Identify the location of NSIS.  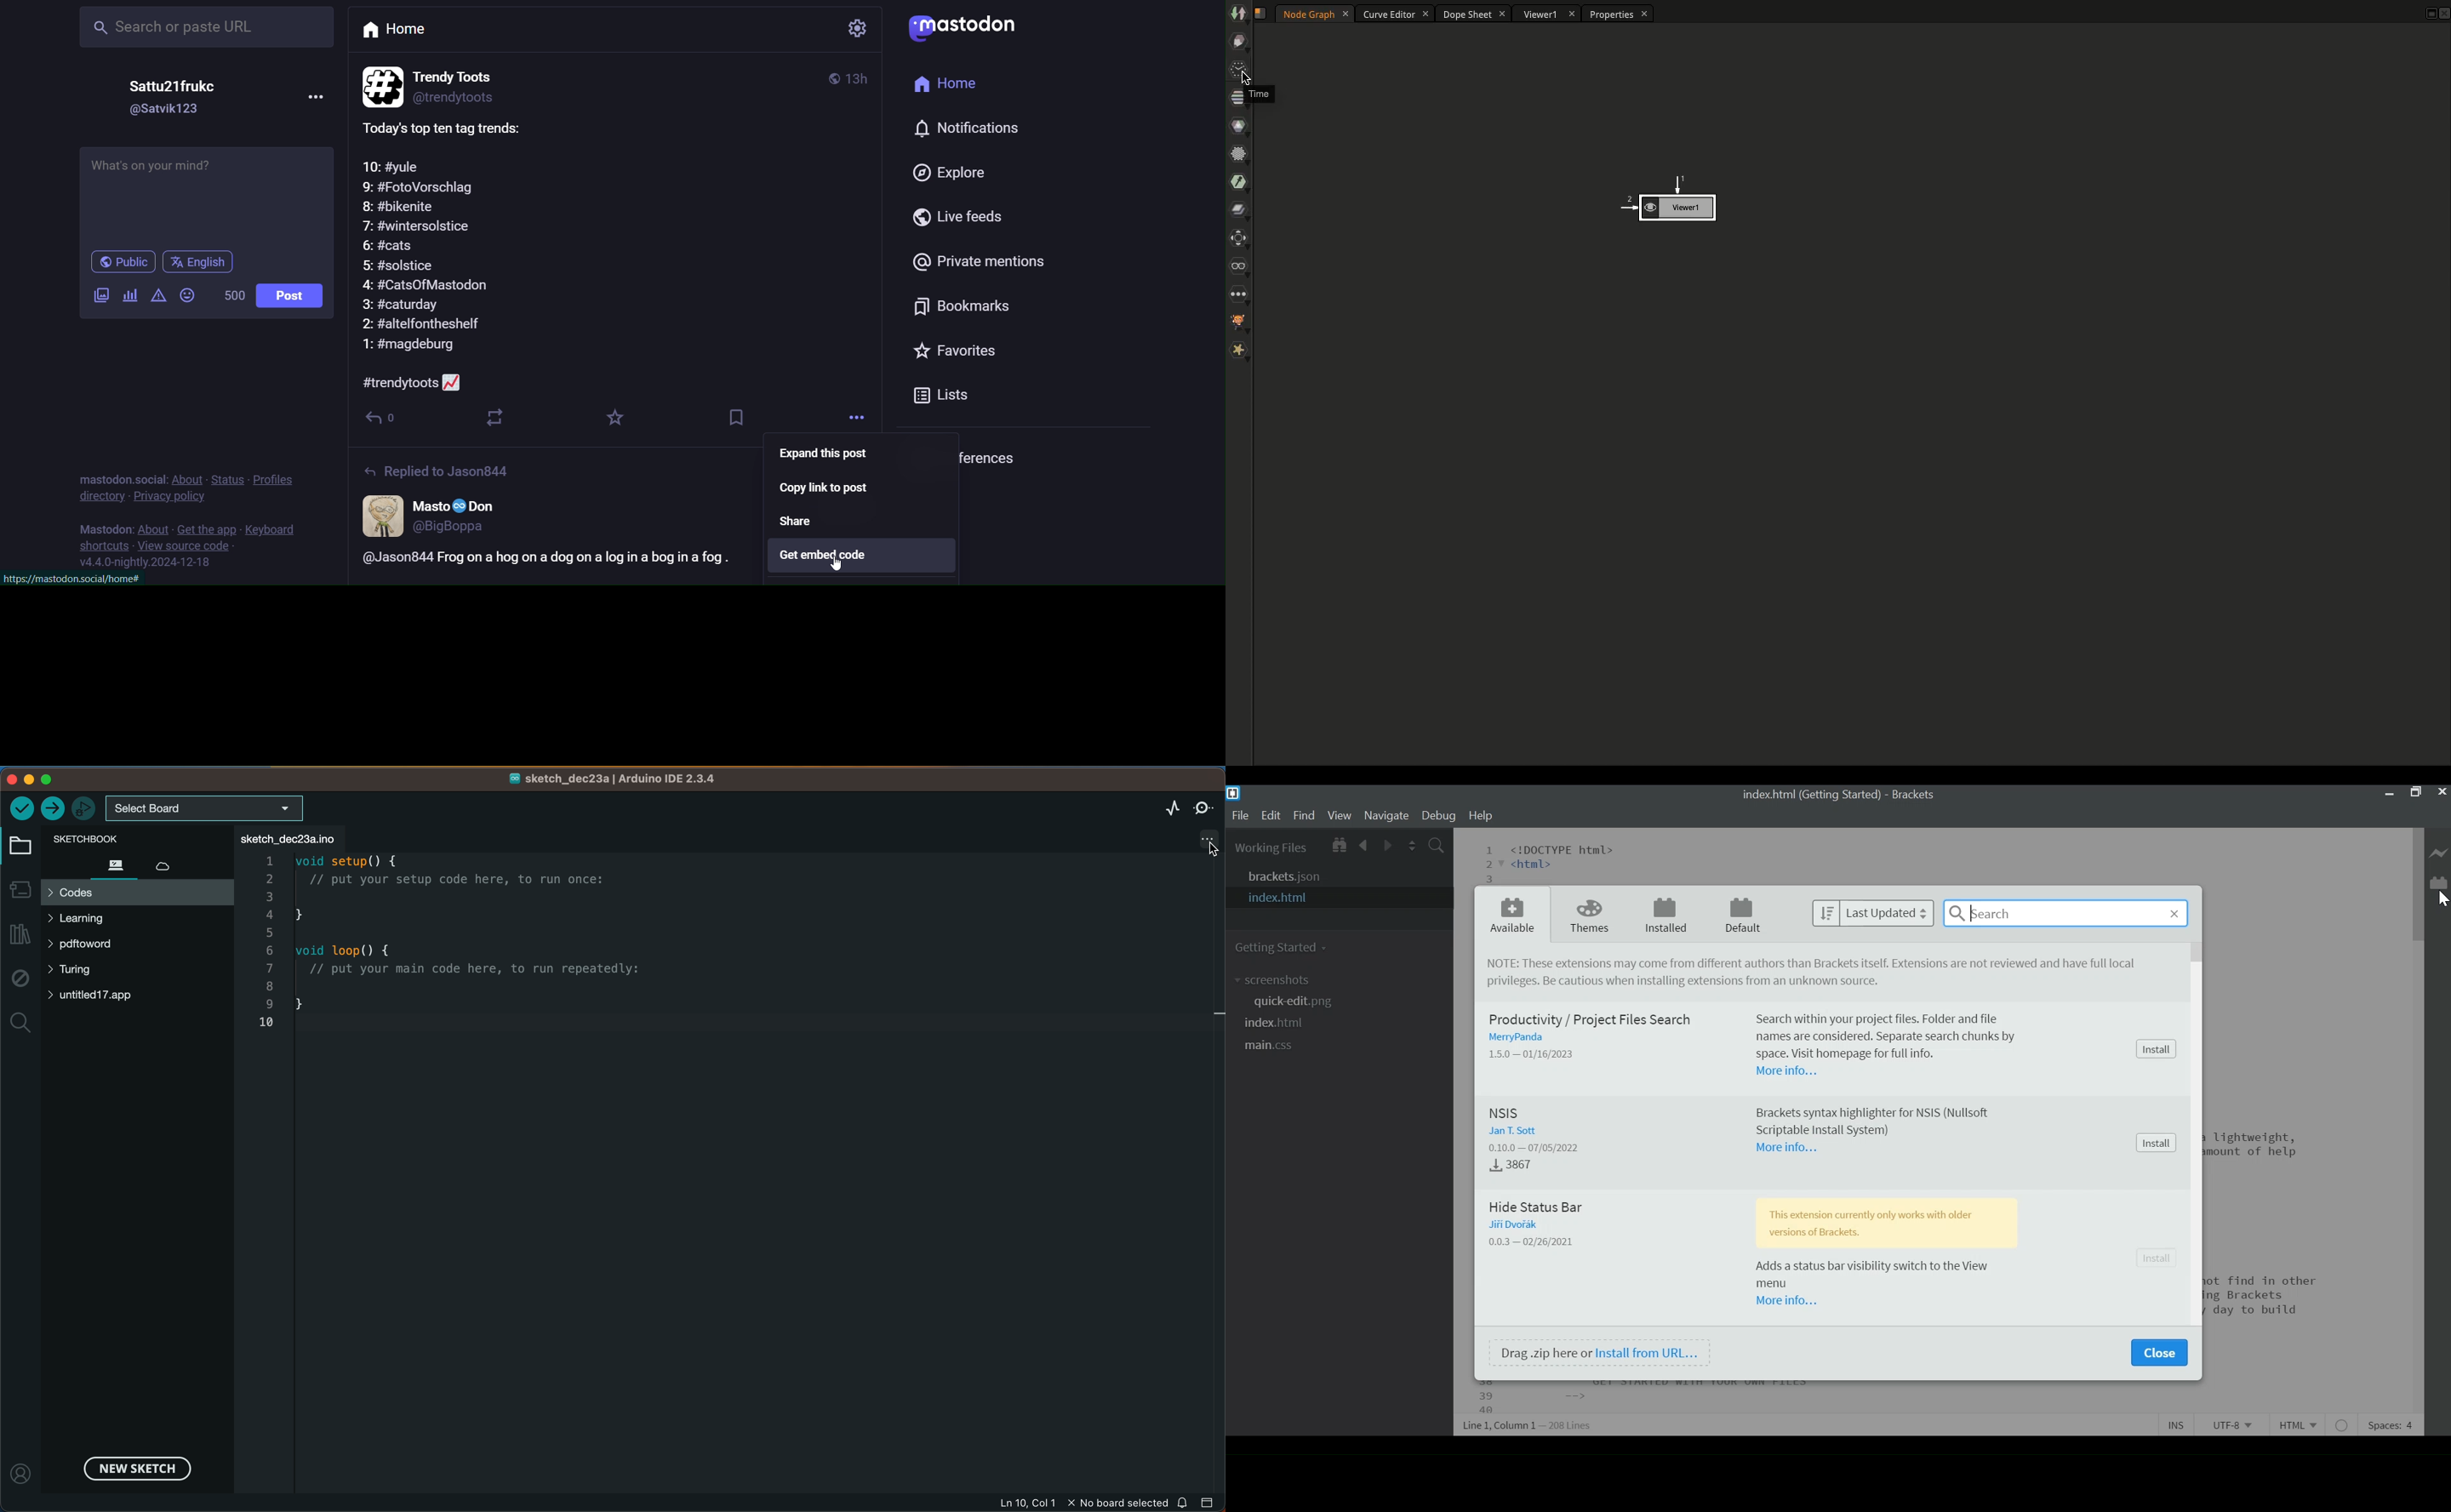
(1504, 1111).